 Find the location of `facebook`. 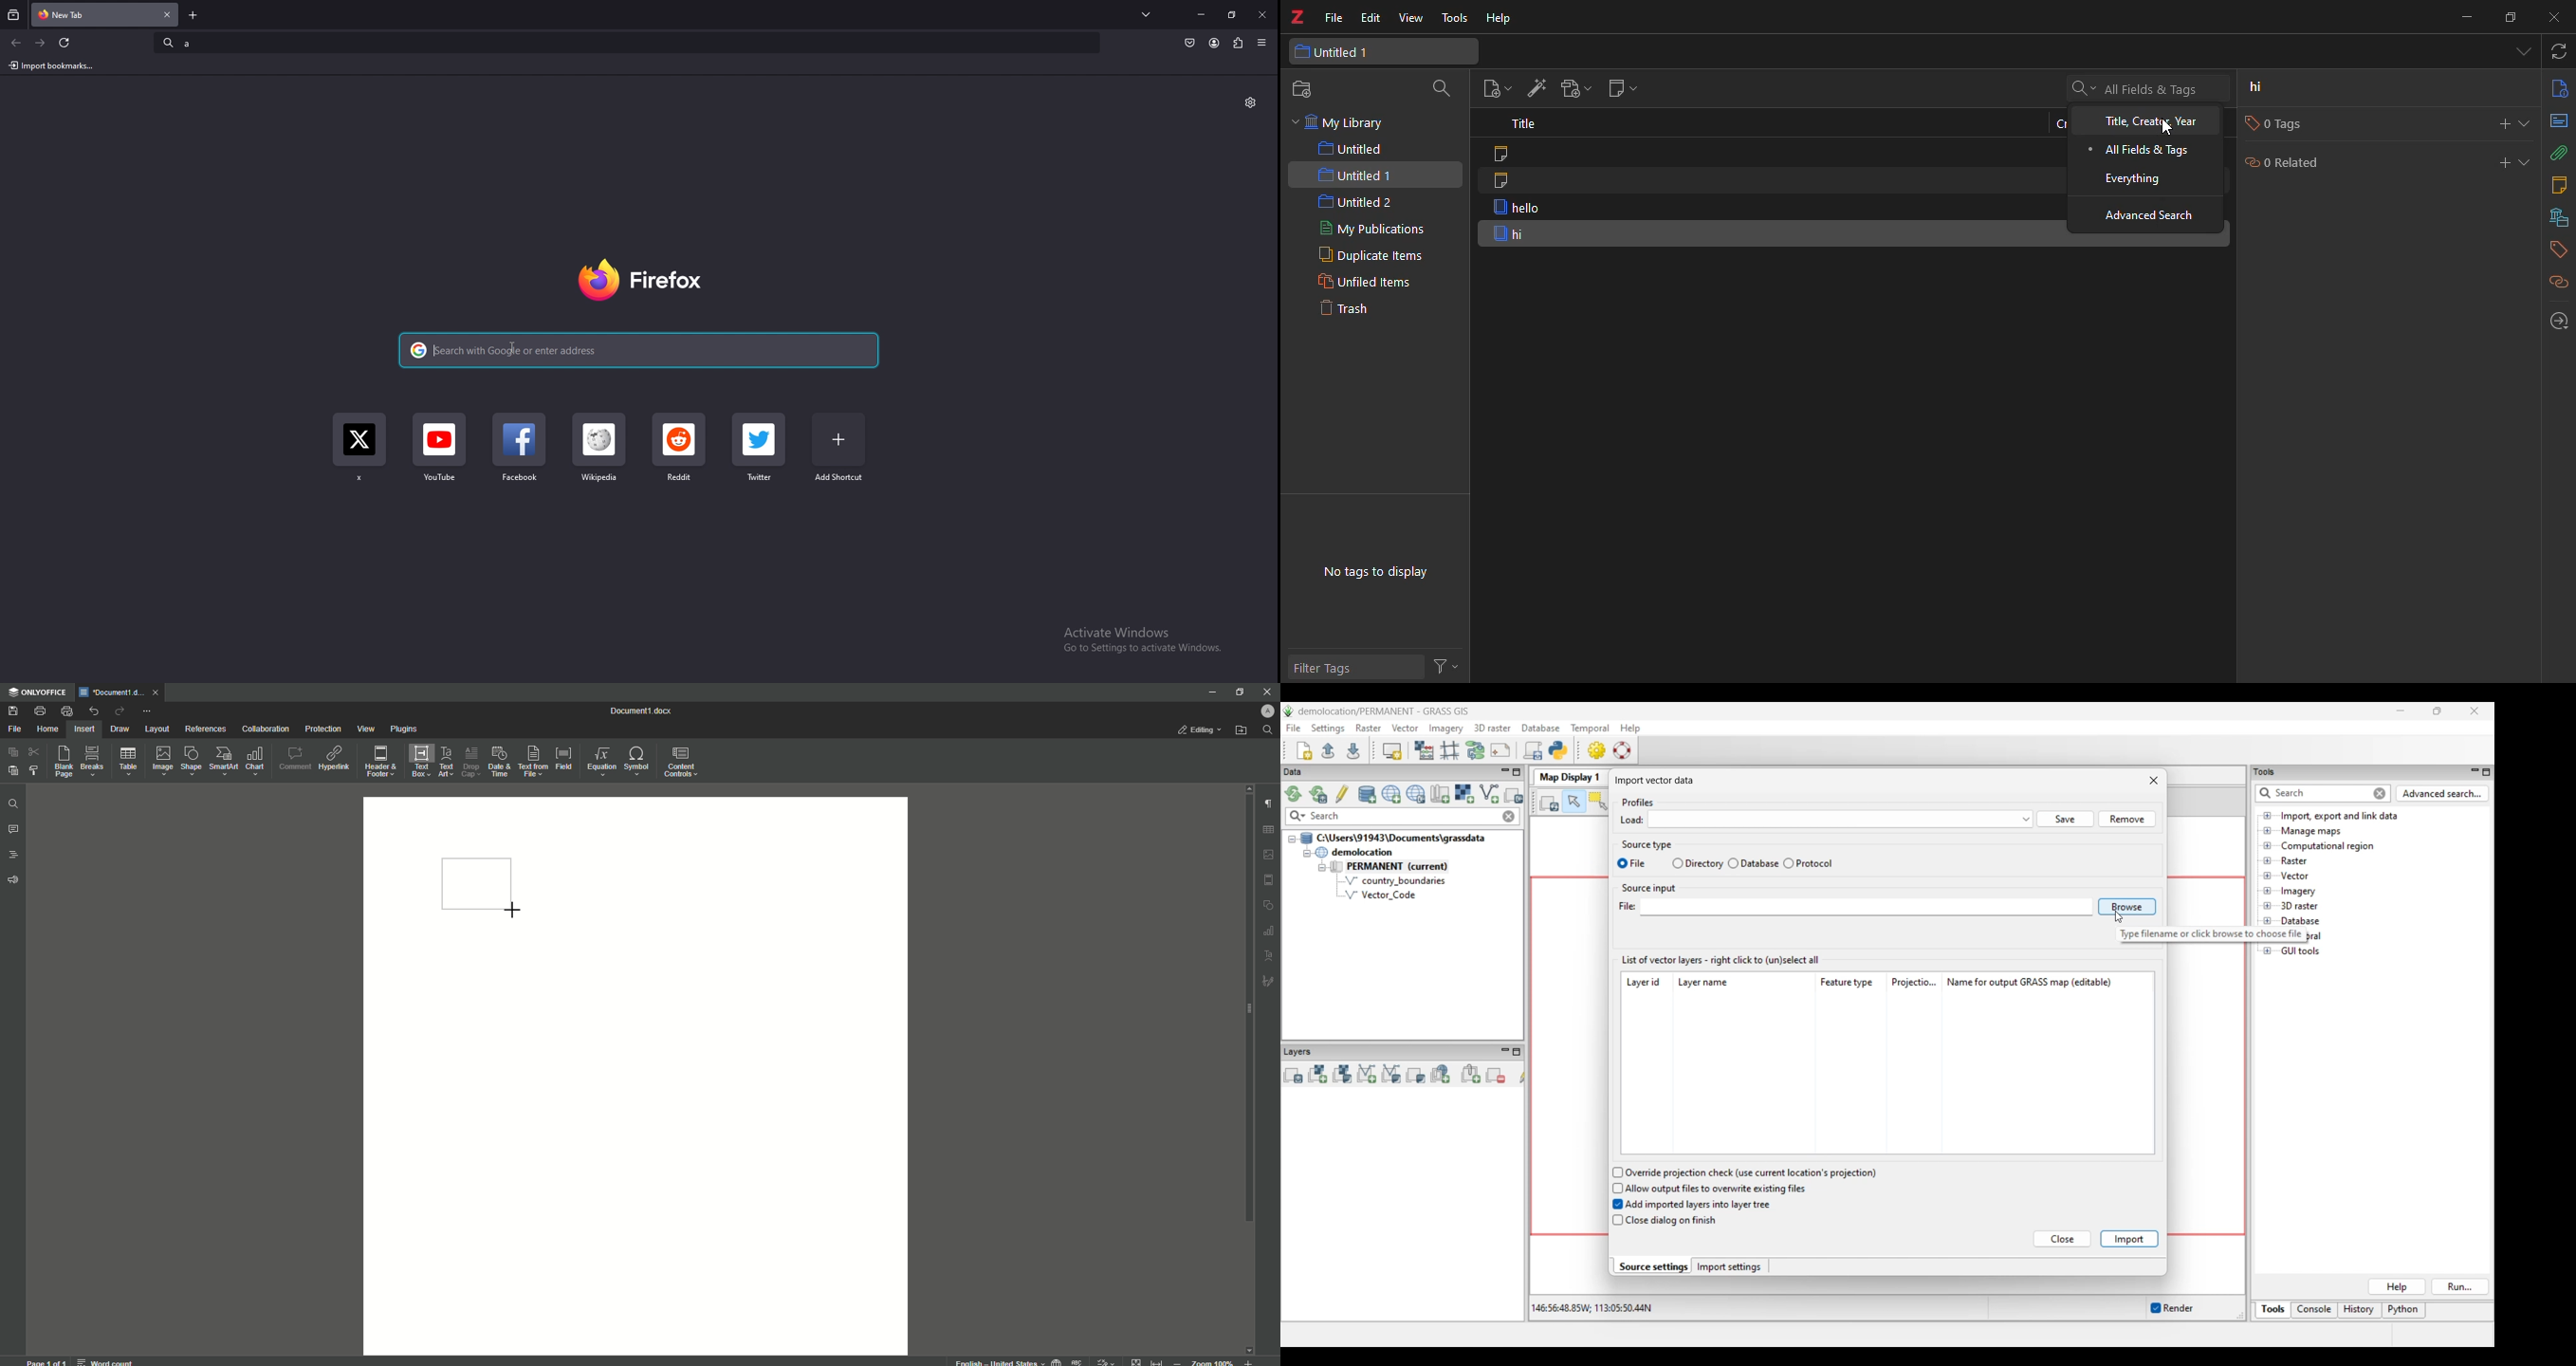

facebook is located at coordinates (522, 454).